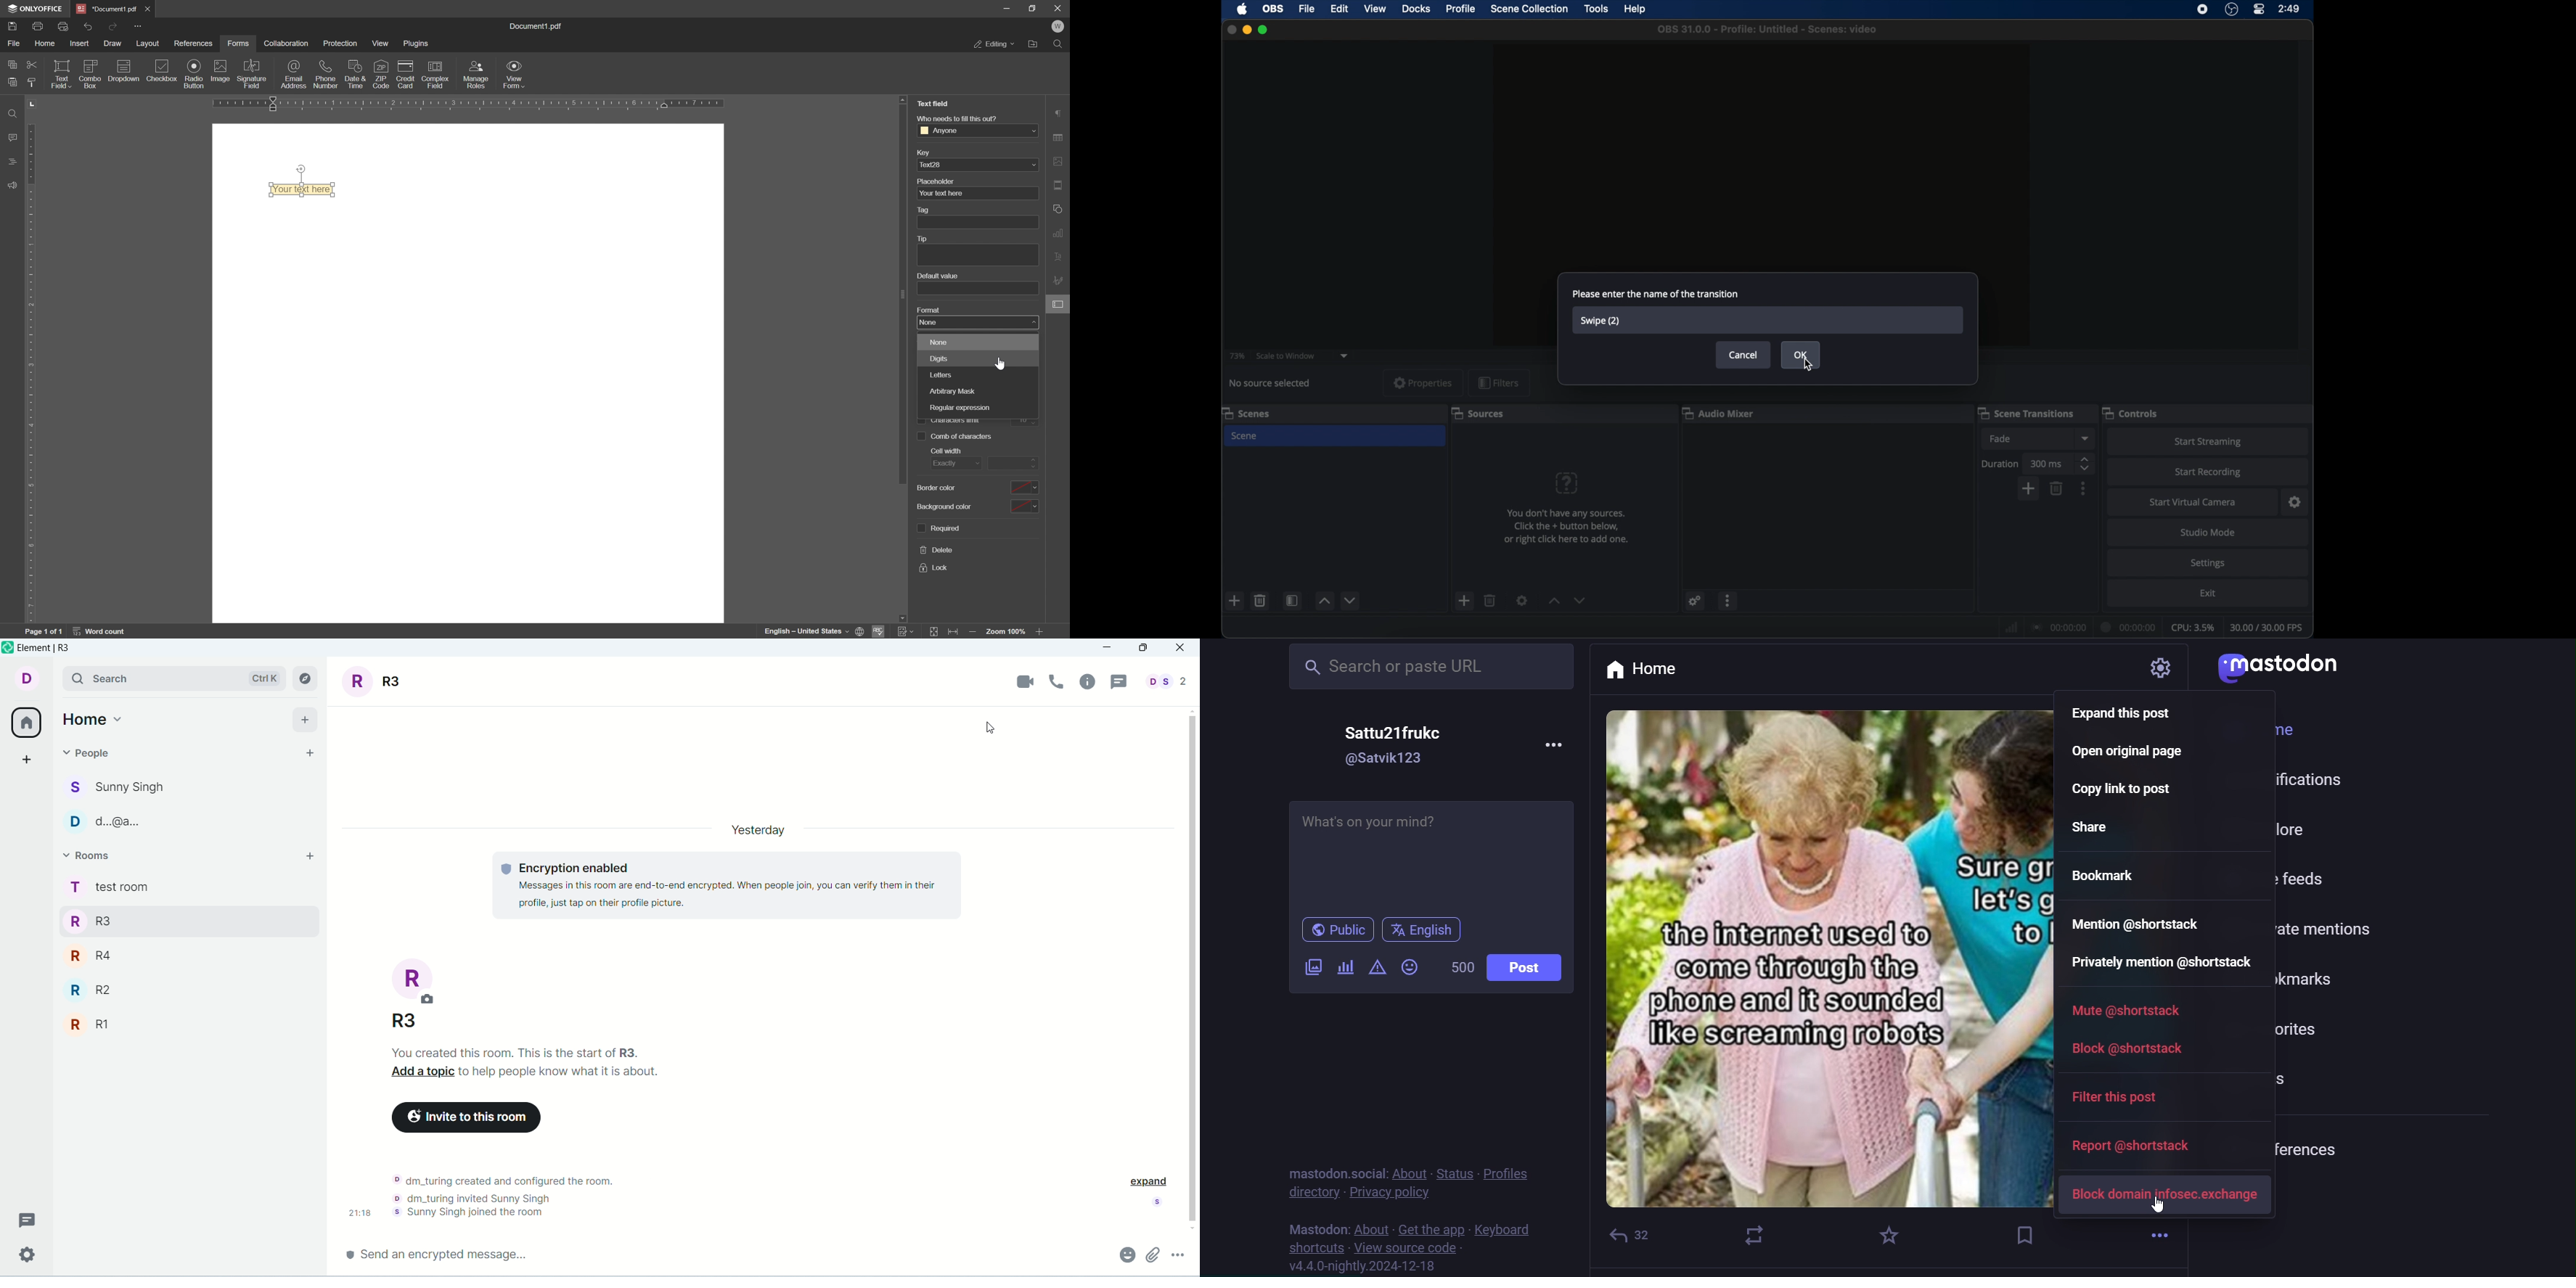 This screenshot has height=1288, width=2576. Describe the element at coordinates (404, 1018) in the screenshot. I see `` at that location.